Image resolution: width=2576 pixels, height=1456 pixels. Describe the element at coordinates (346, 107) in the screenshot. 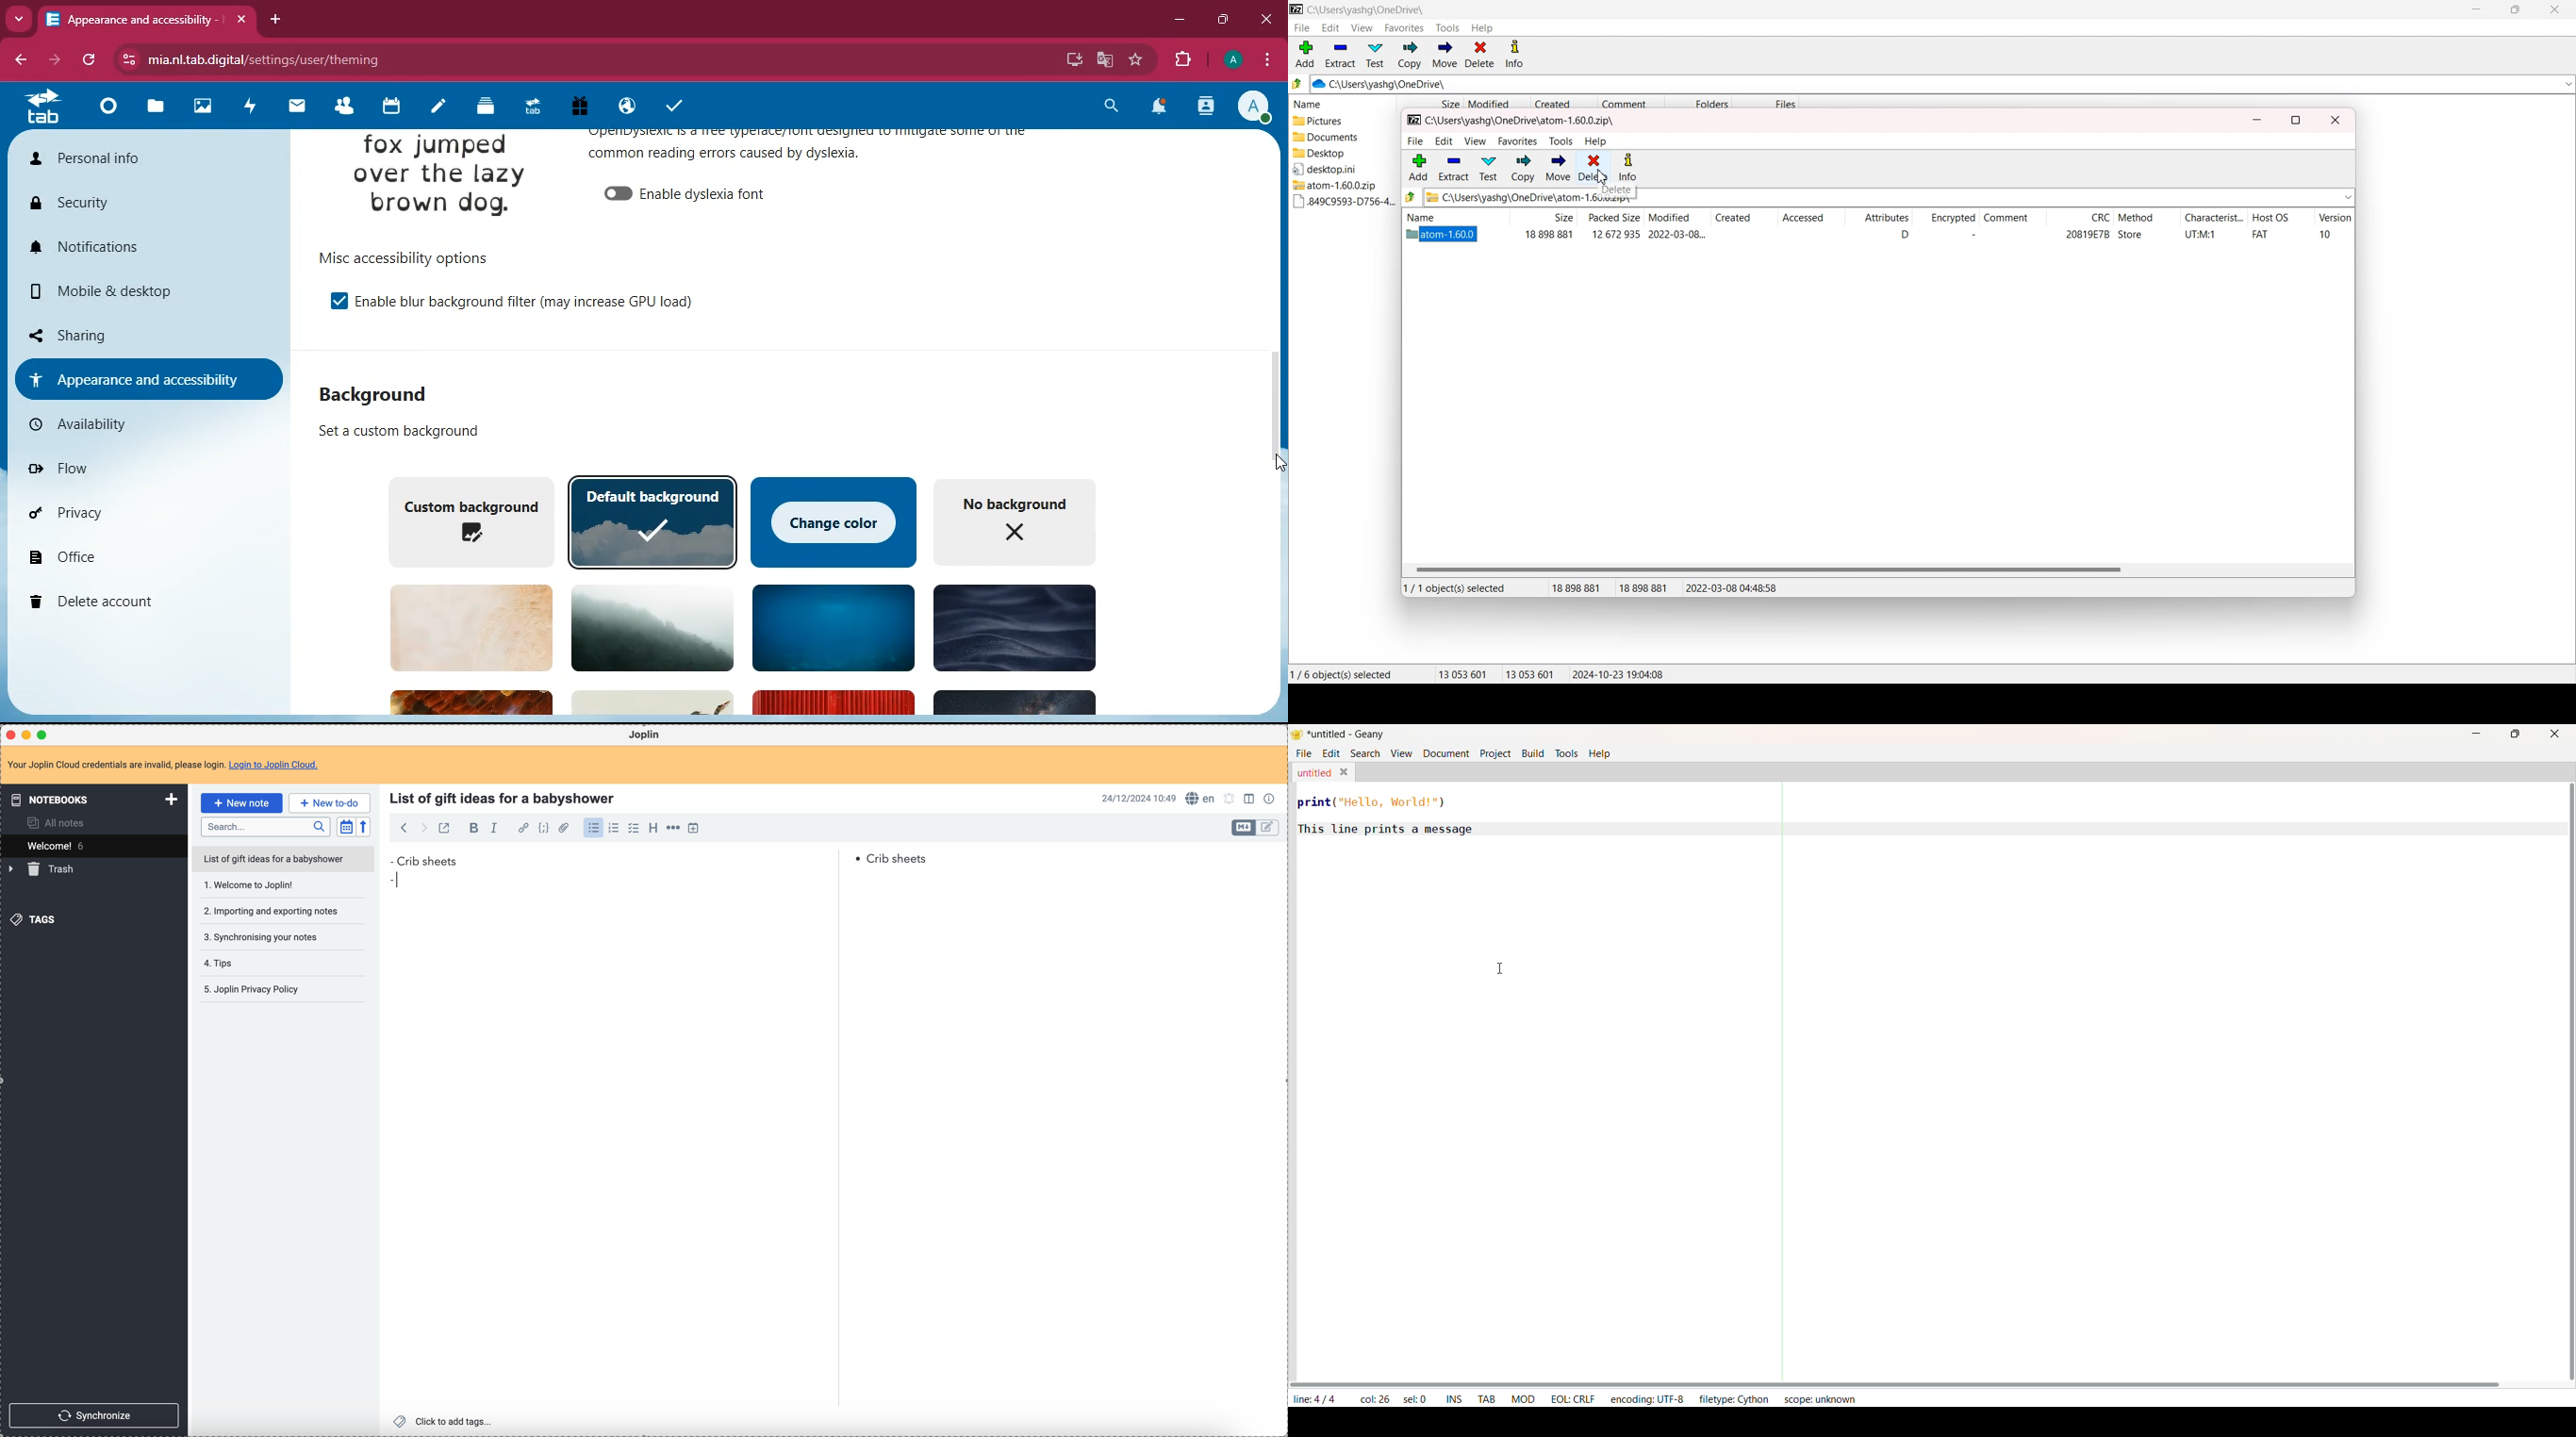

I see `friends` at that location.